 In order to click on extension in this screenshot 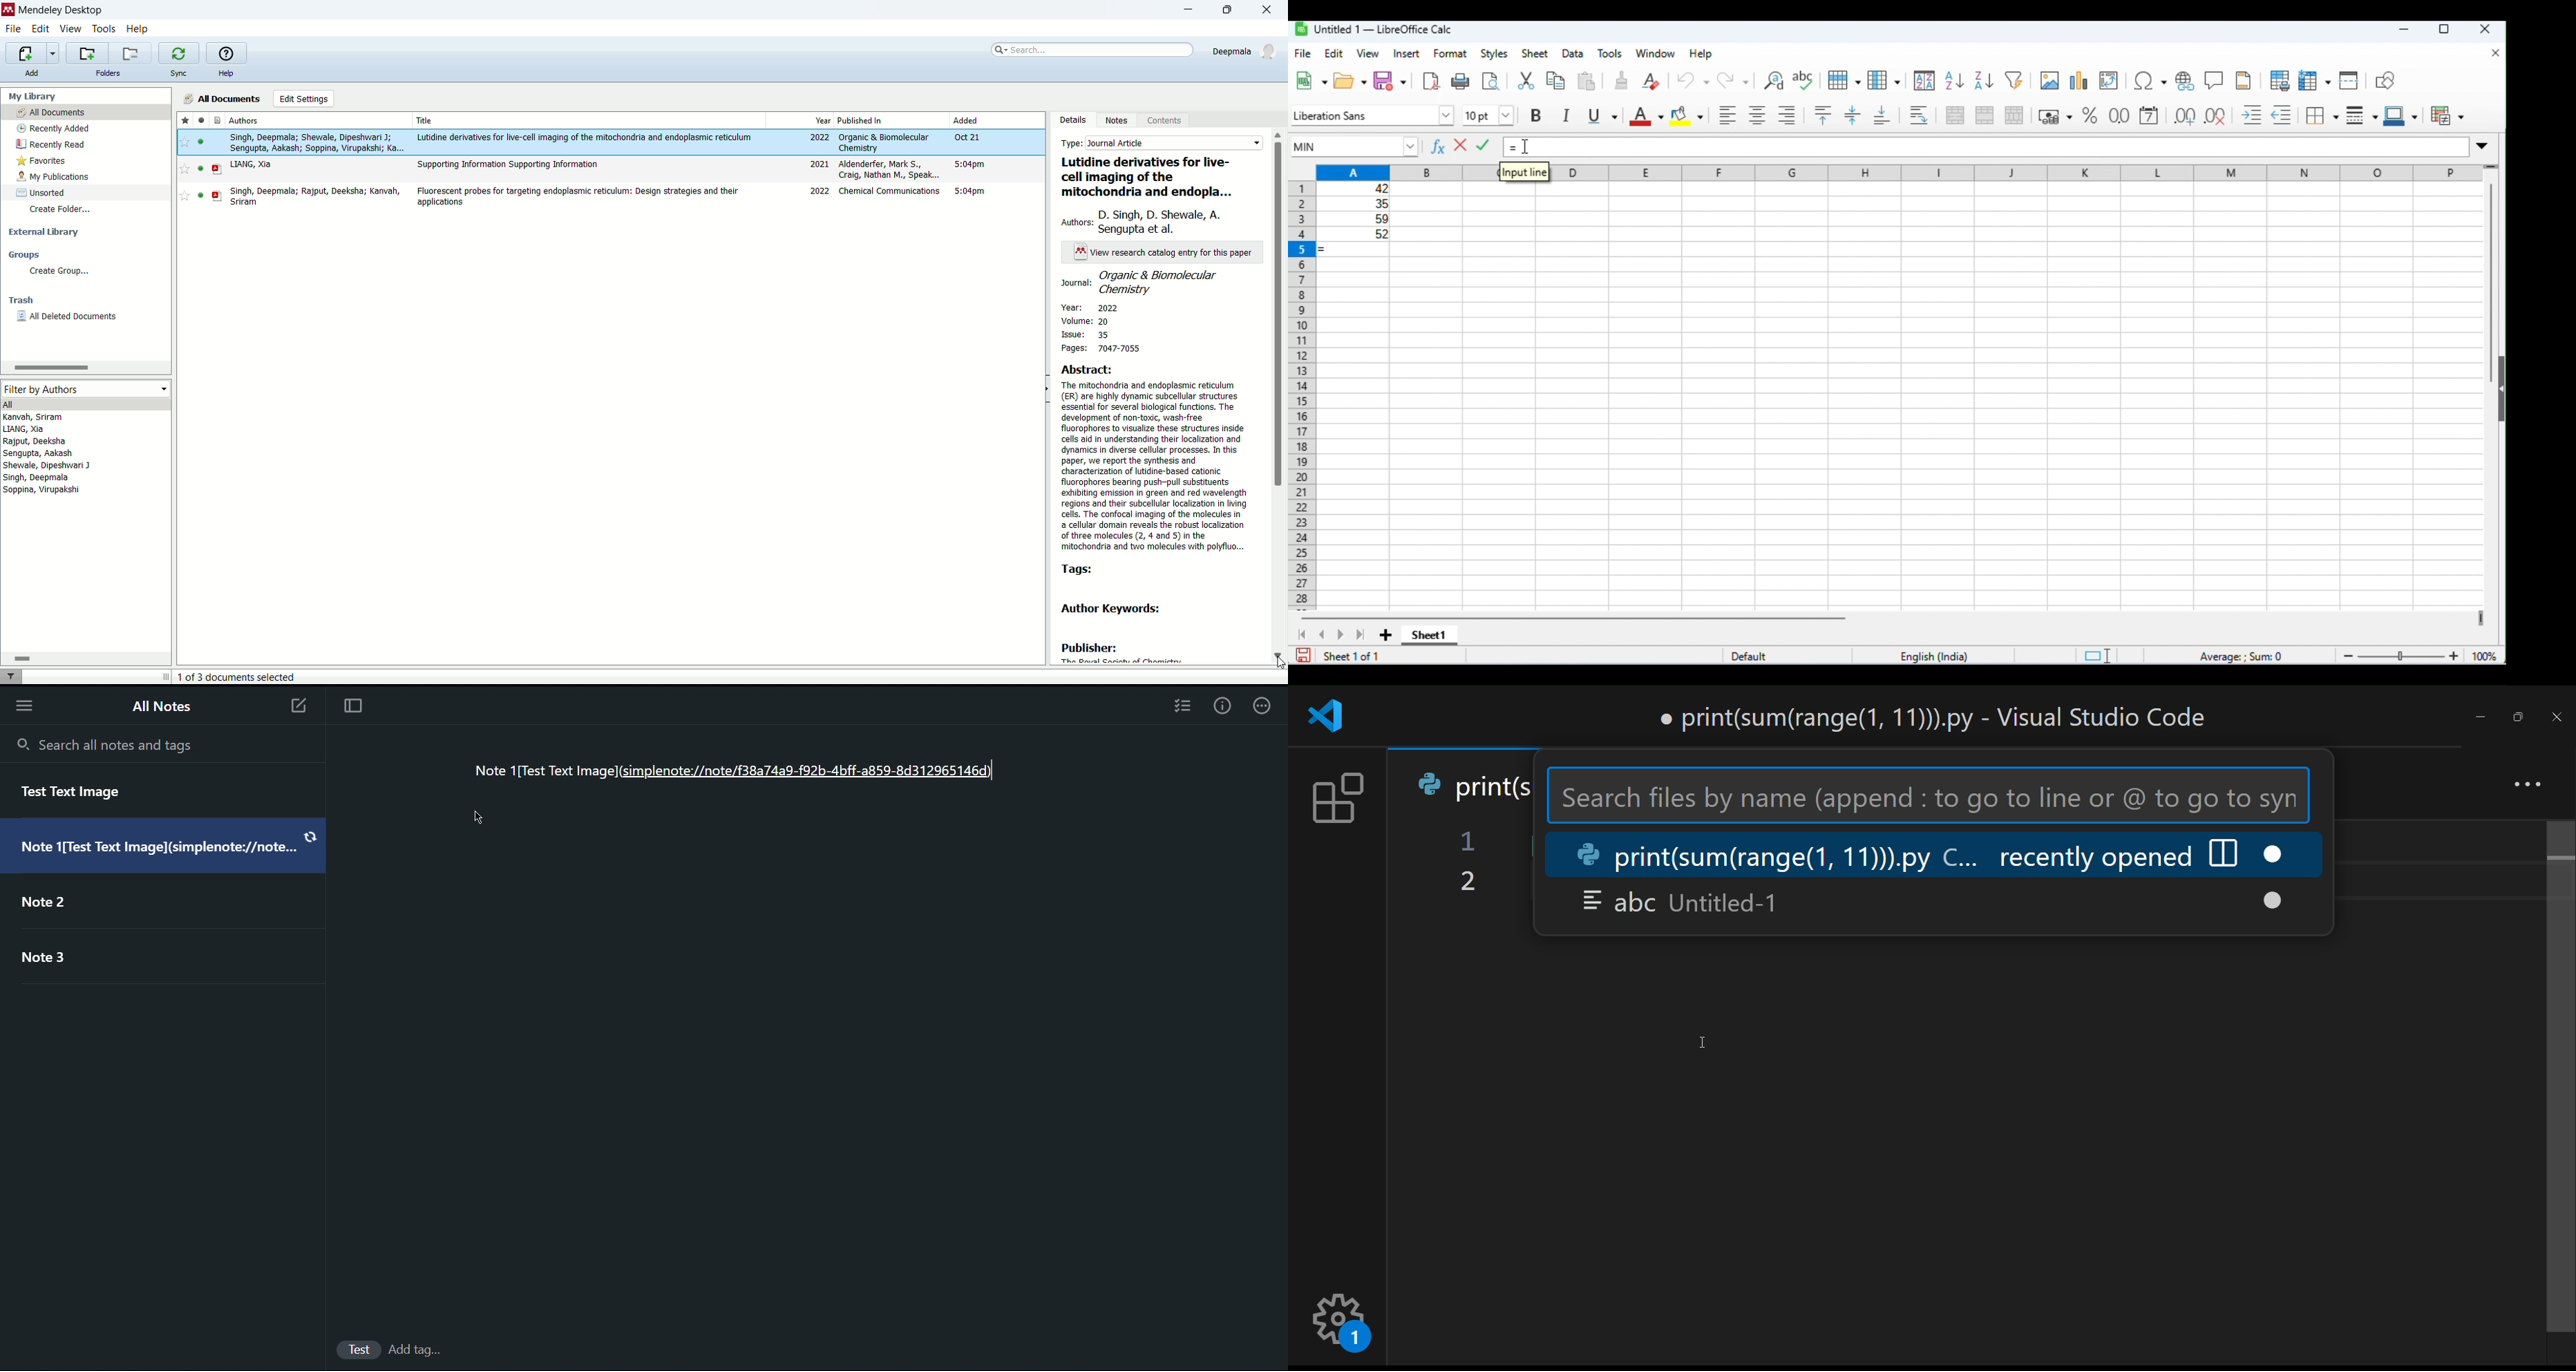, I will do `click(1338, 796)`.